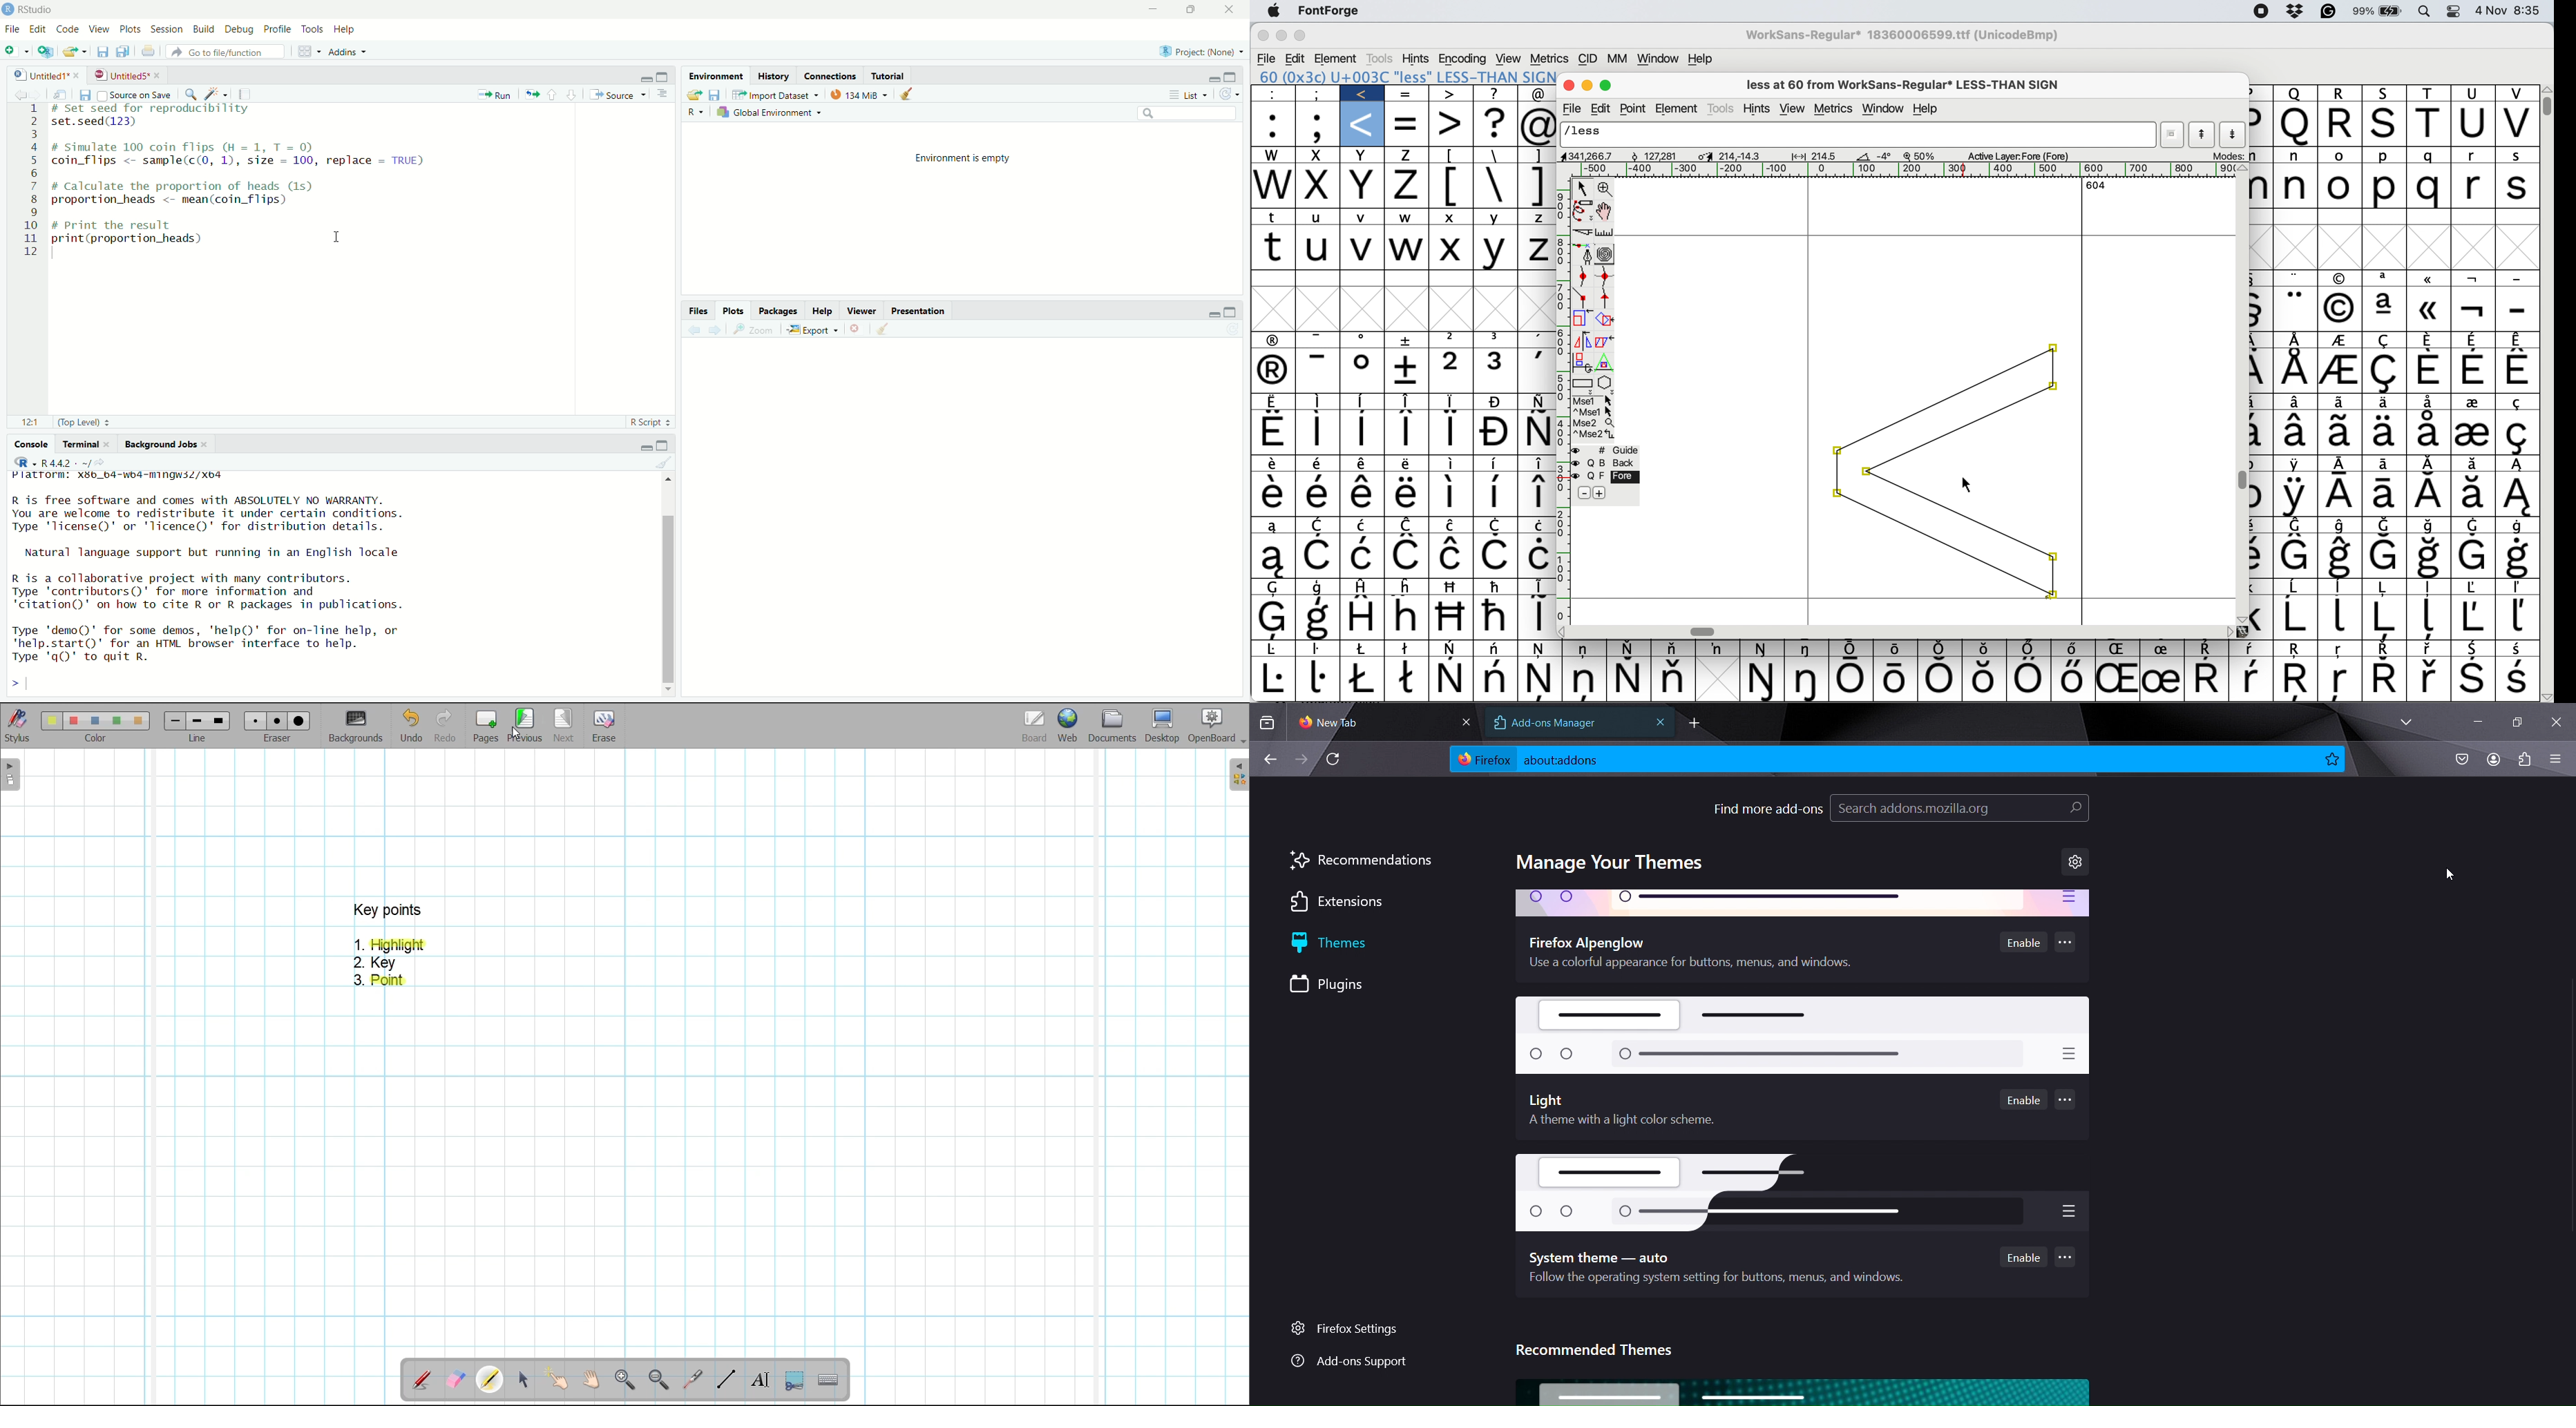 This screenshot has height=1428, width=2576. I want to click on show in new window, so click(59, 94).